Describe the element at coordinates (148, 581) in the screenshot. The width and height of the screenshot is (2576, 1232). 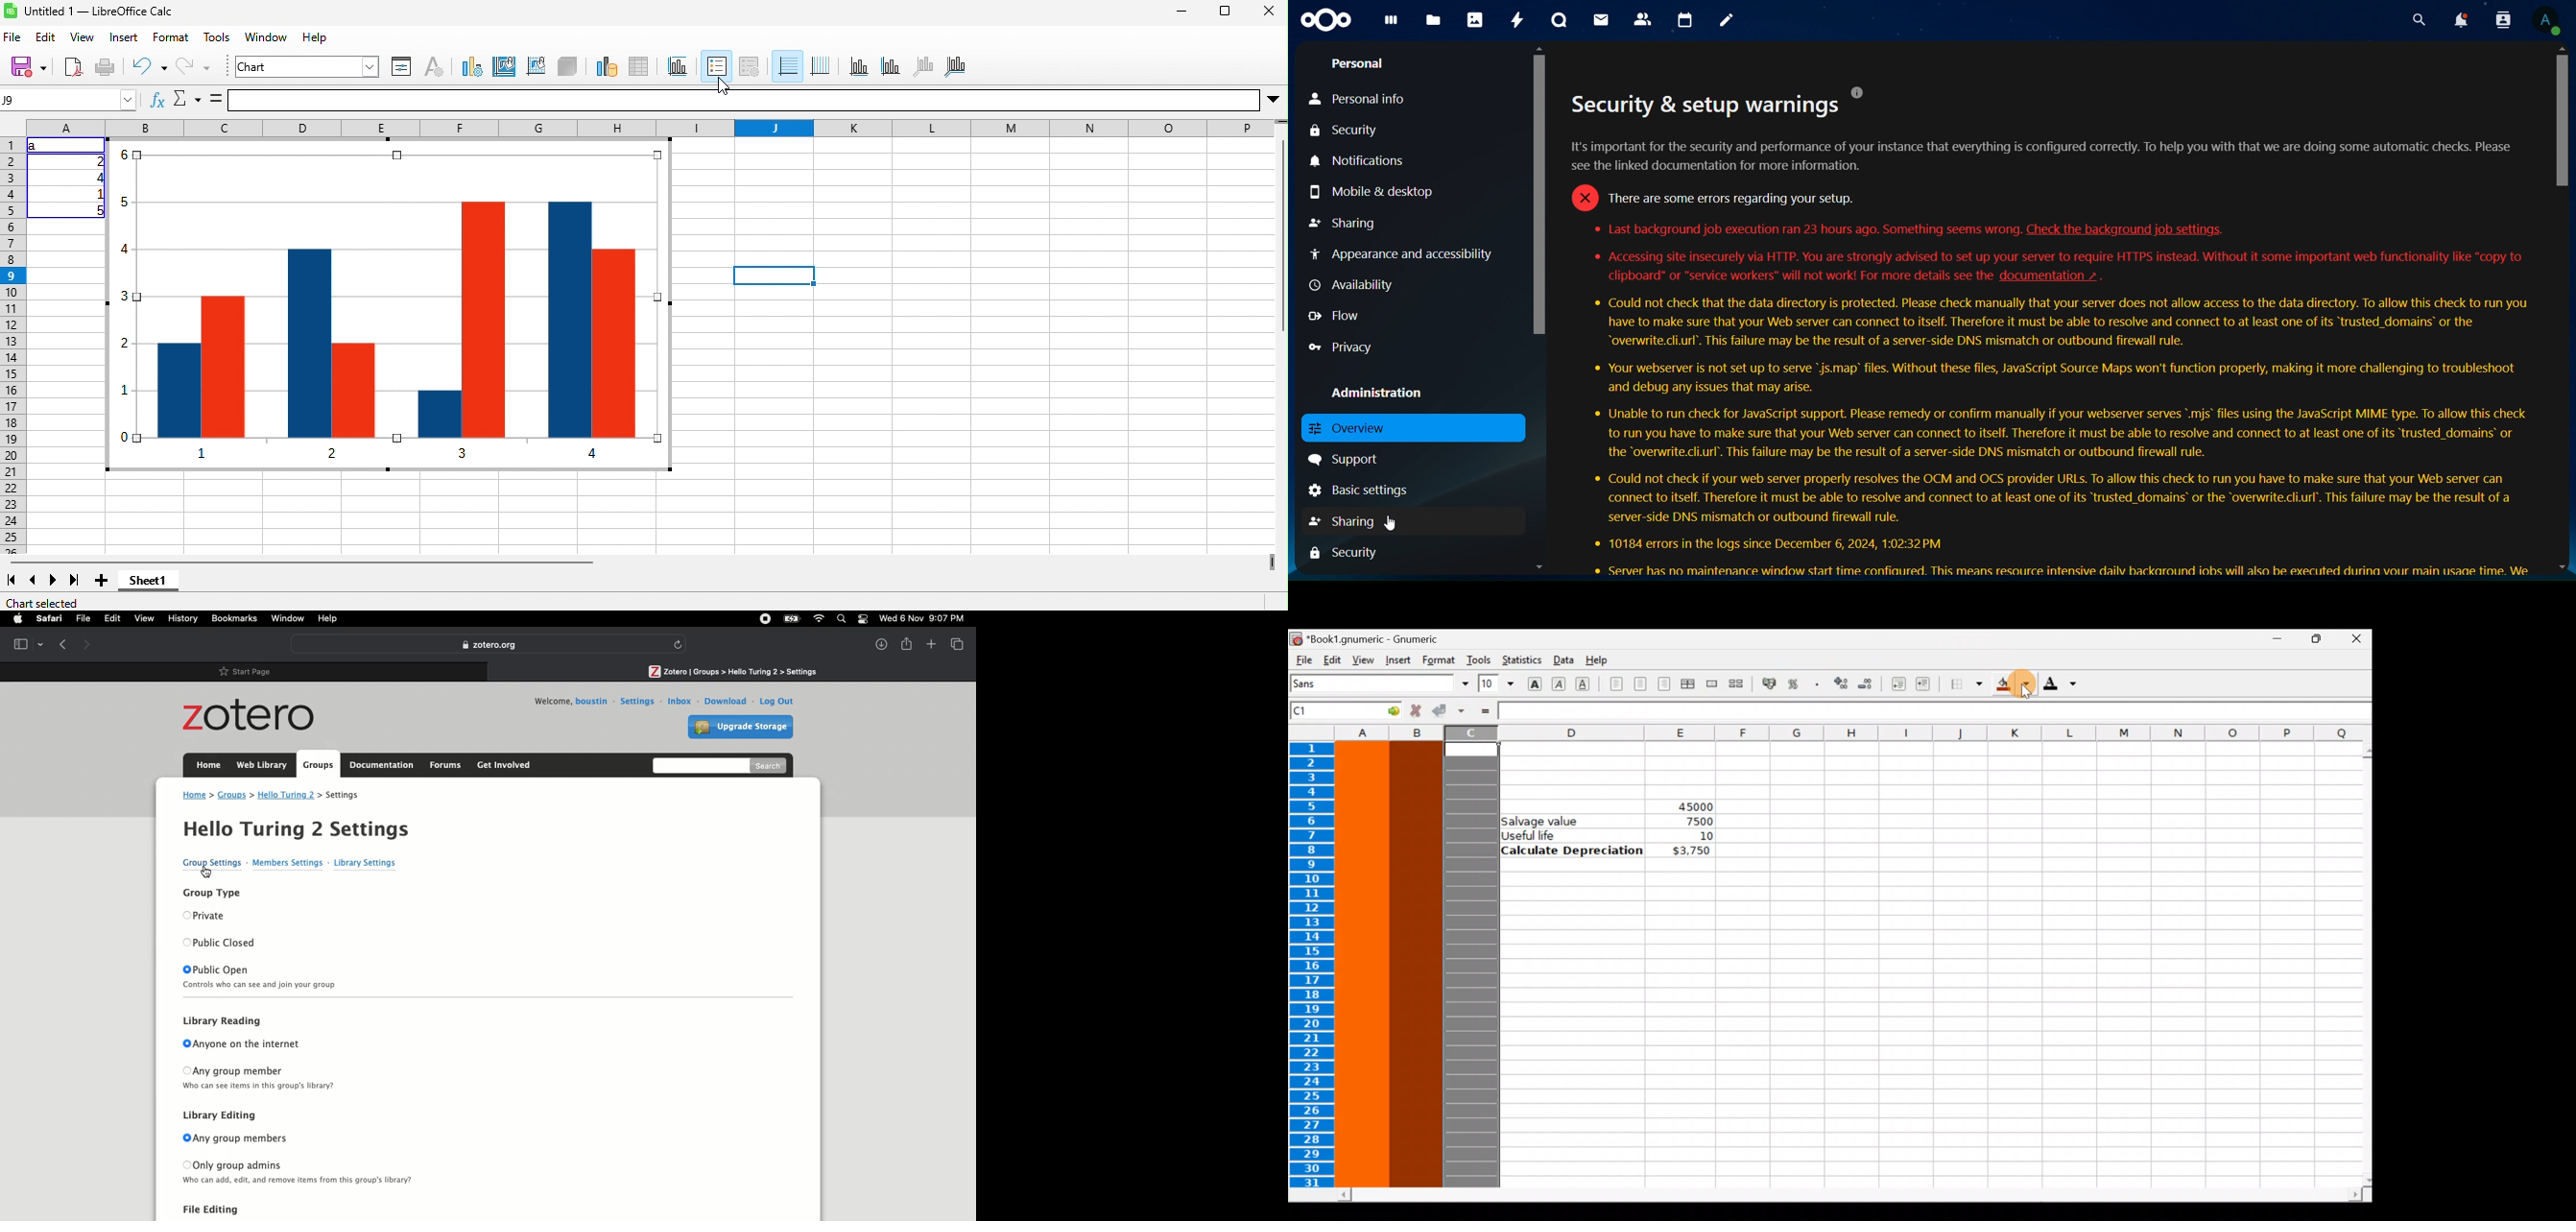
I see `sheet1` at that location.